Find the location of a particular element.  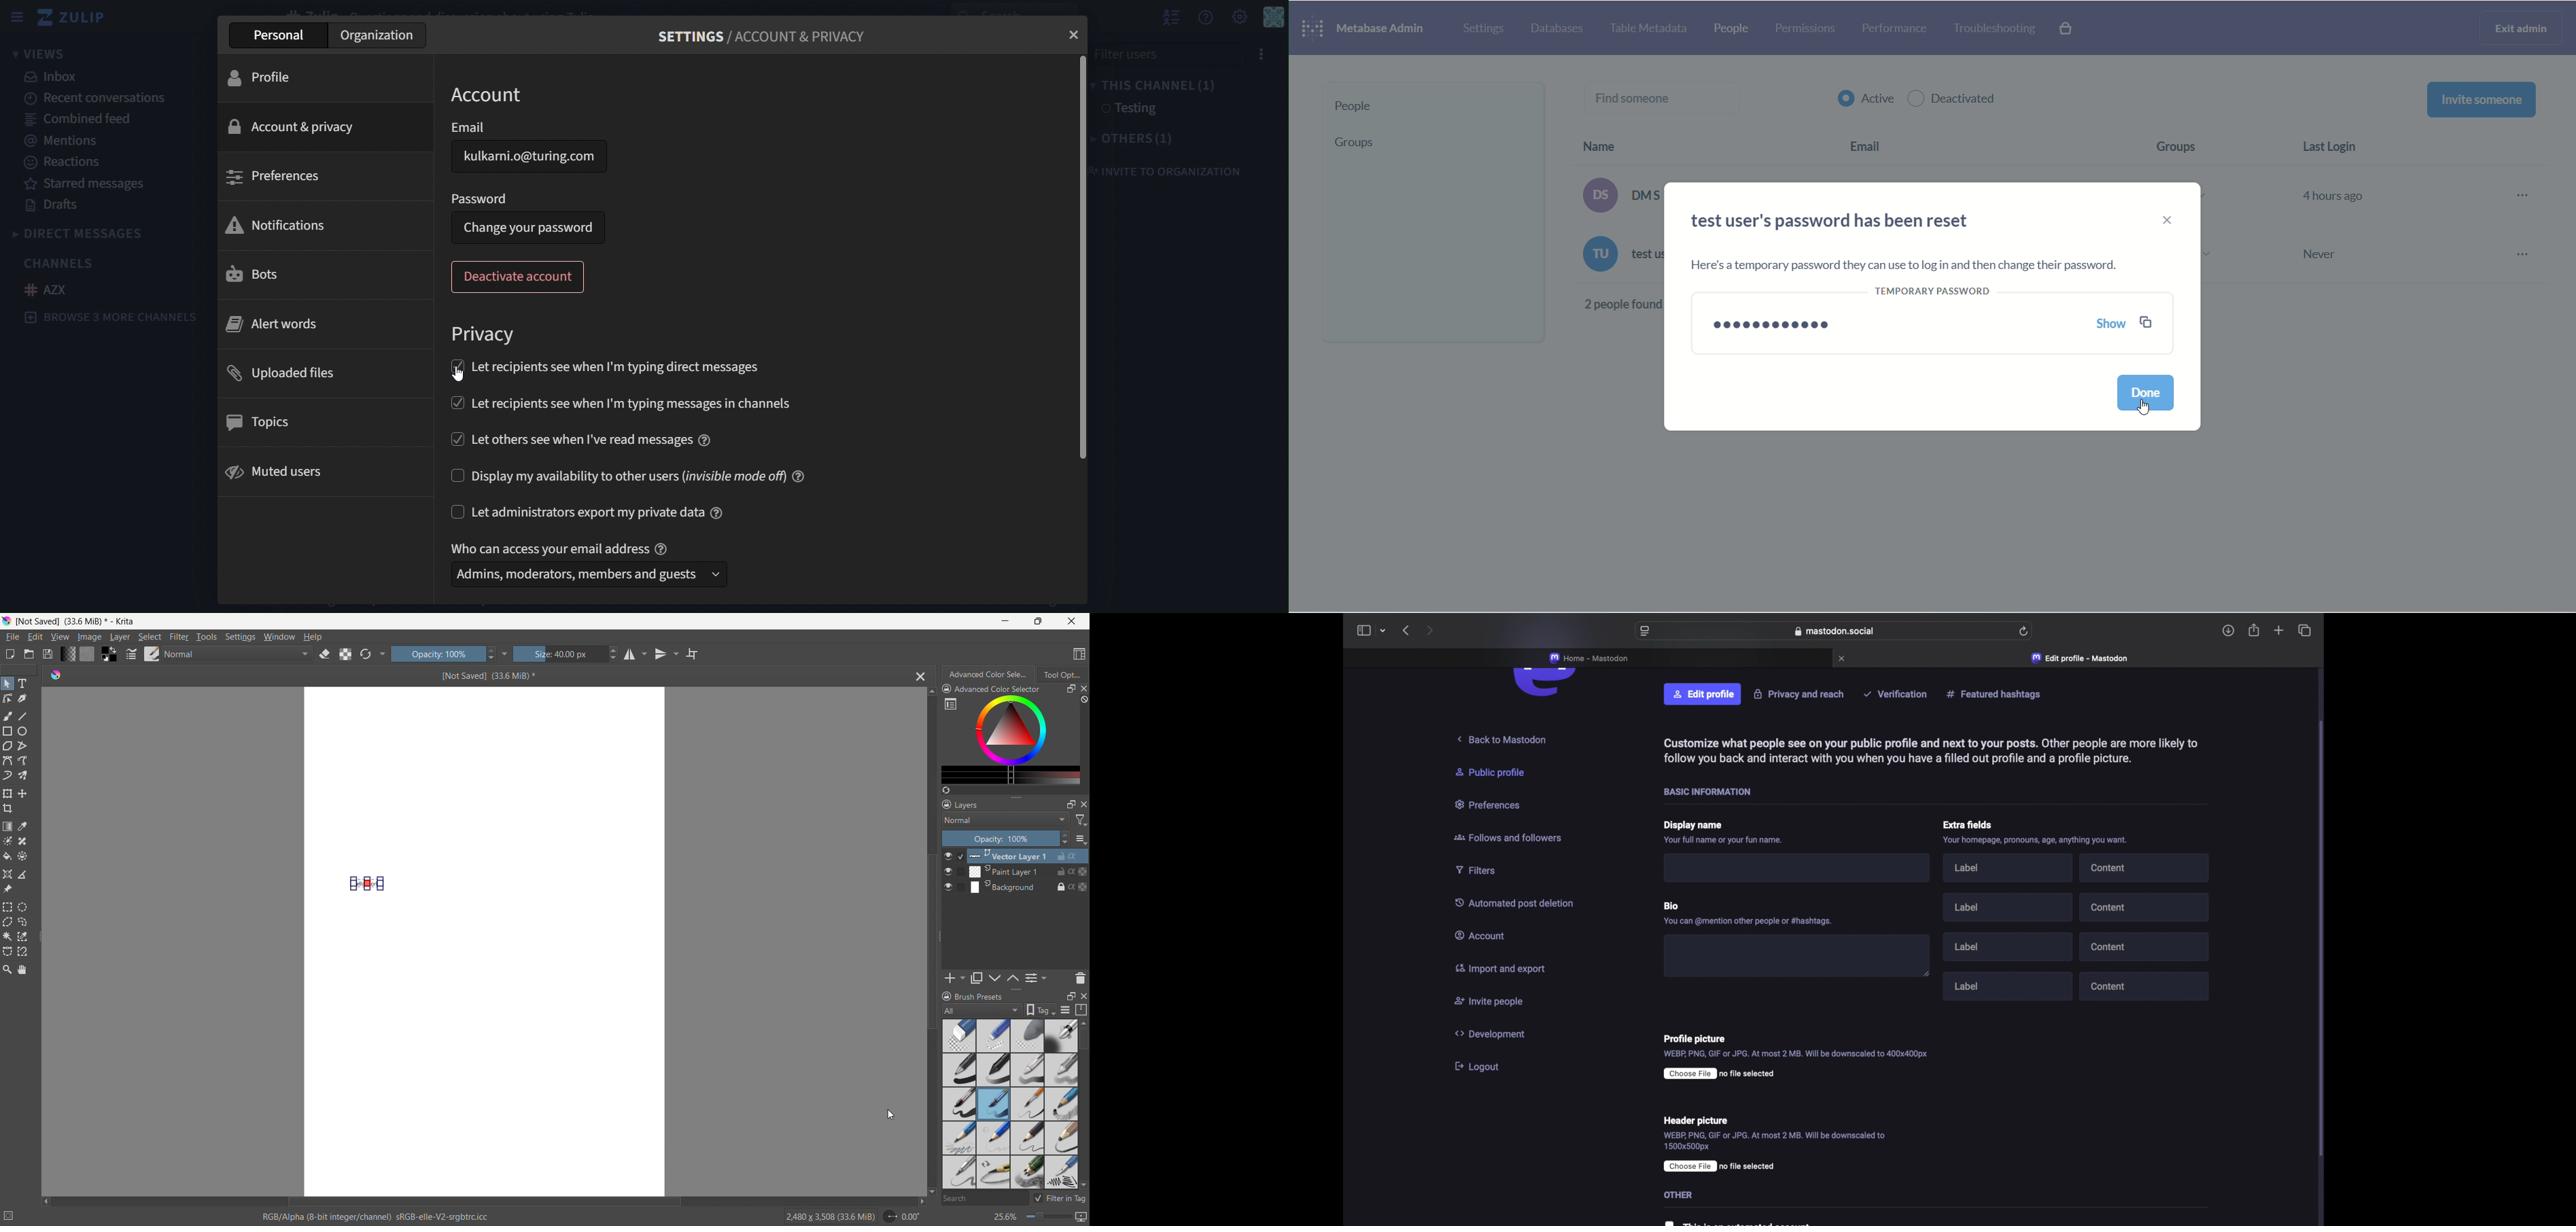

let recipients see when I've read messages is located at coordinates (589, 438).